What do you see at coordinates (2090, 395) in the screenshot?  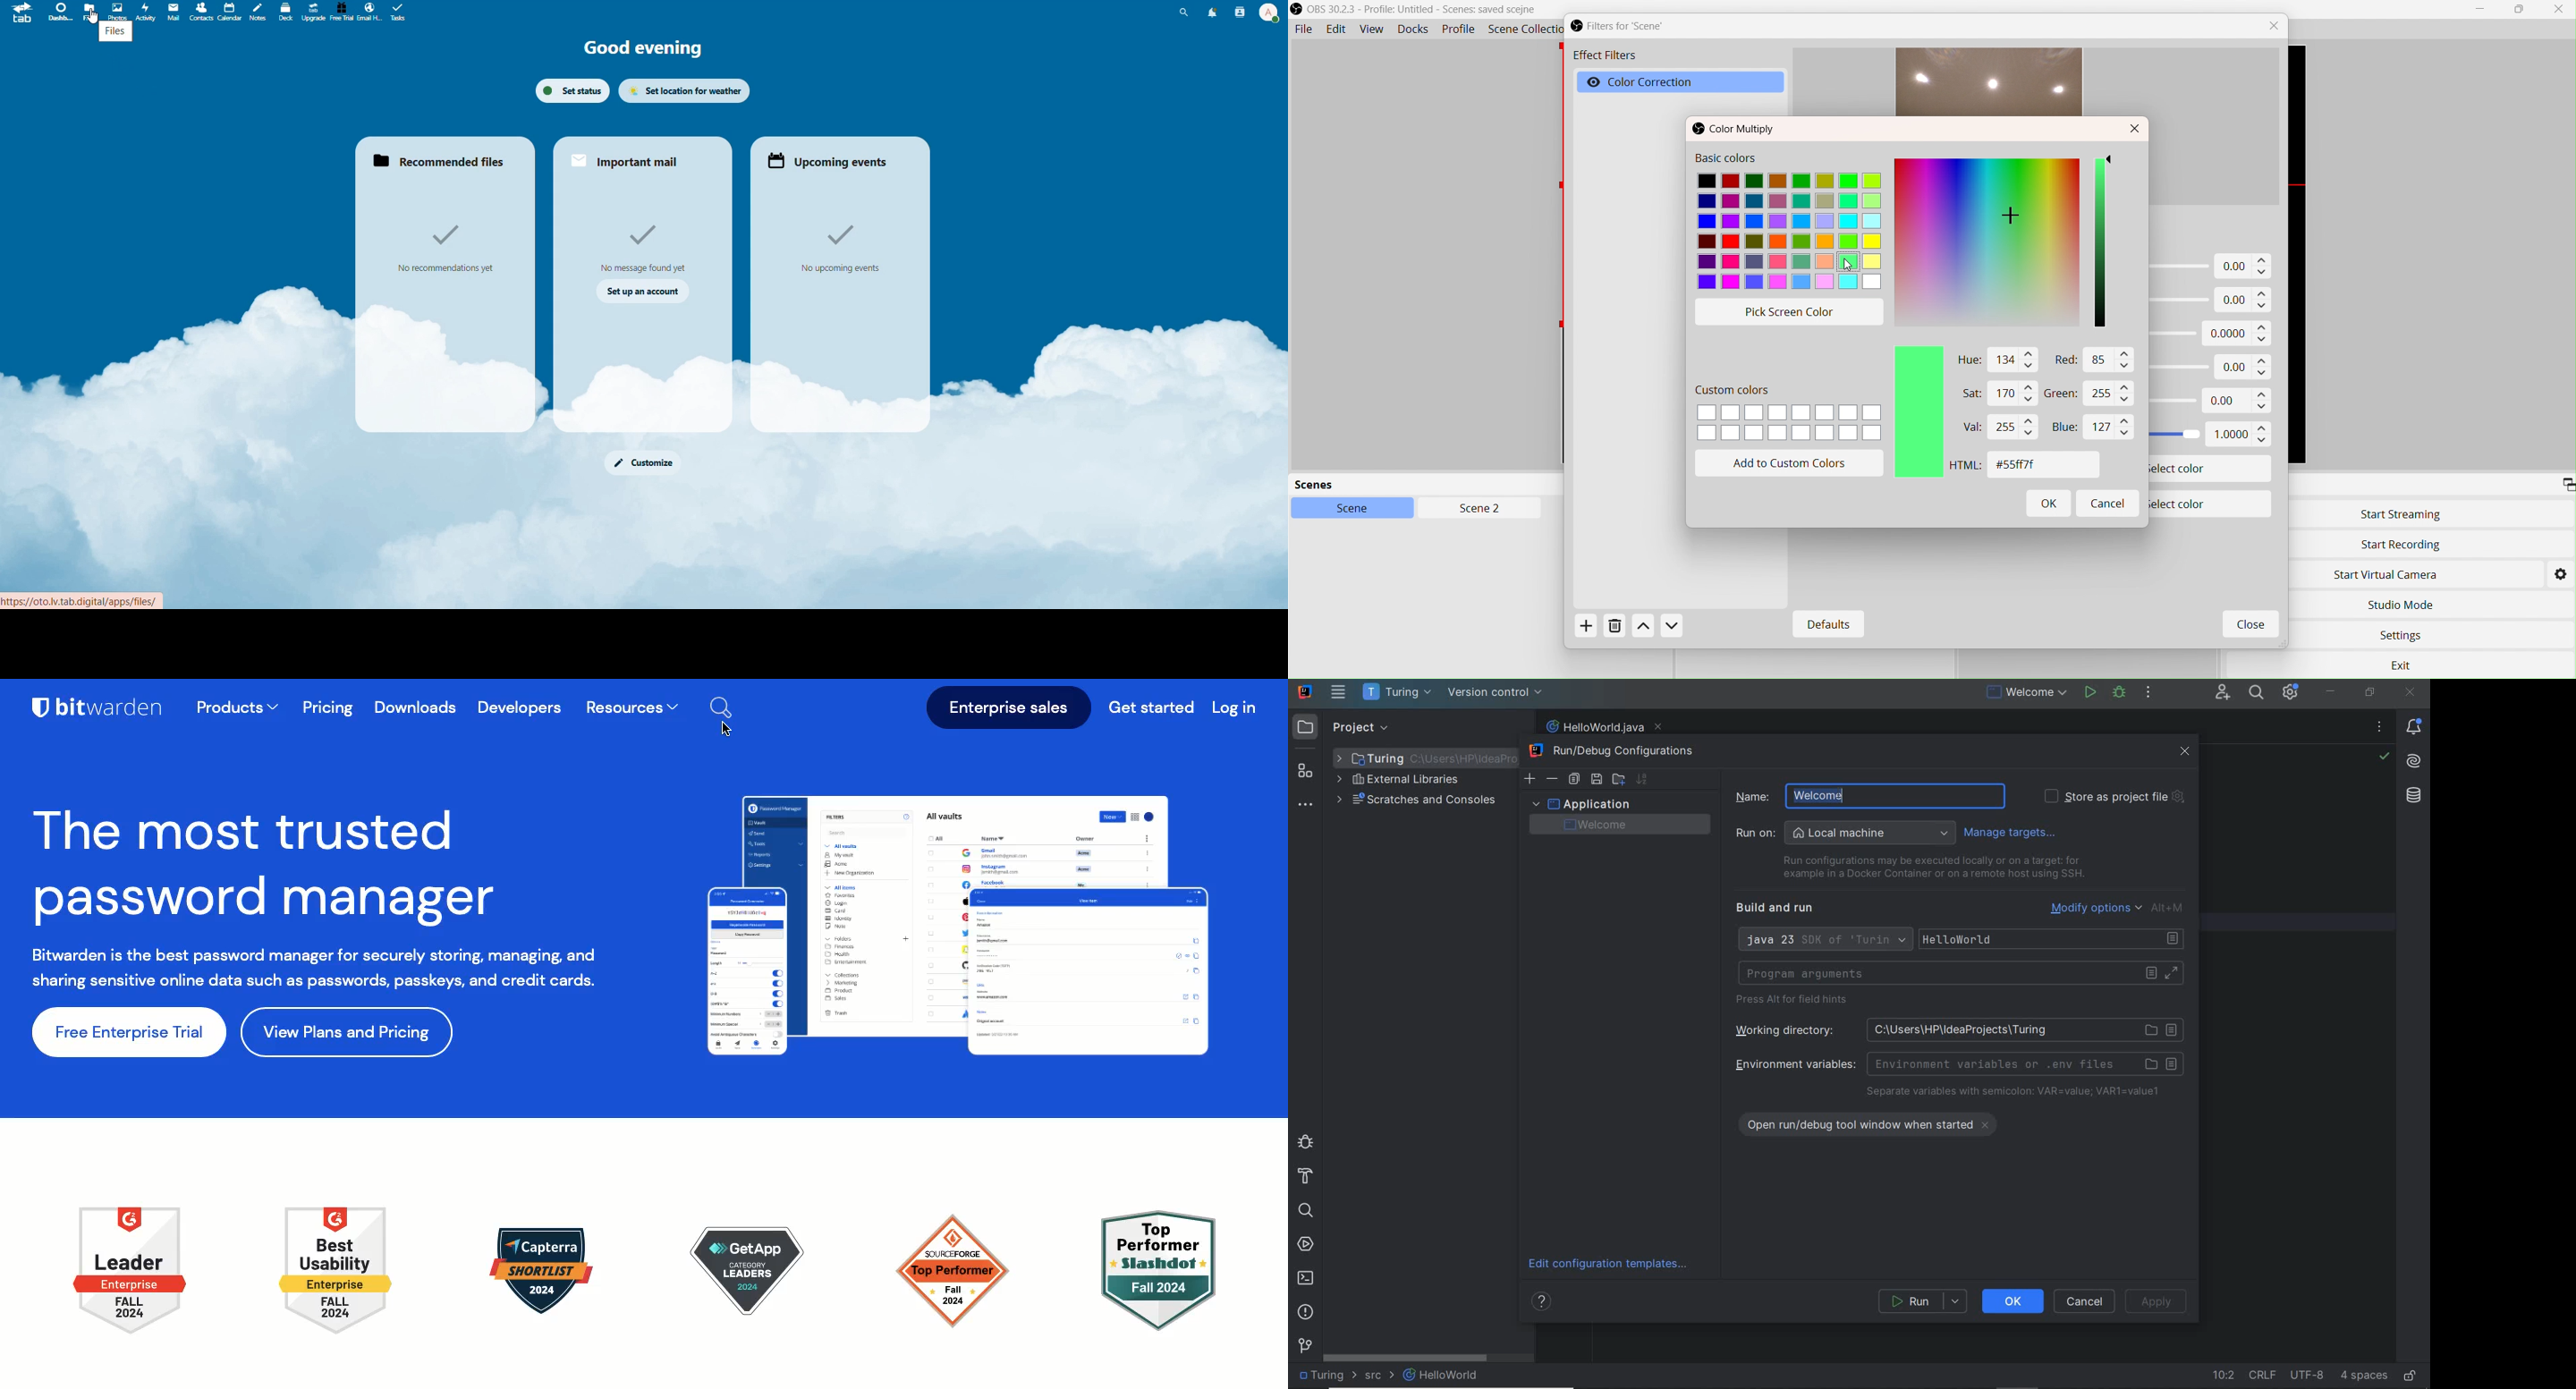 I see `Green: 255` at bounding box center [2090, 395].